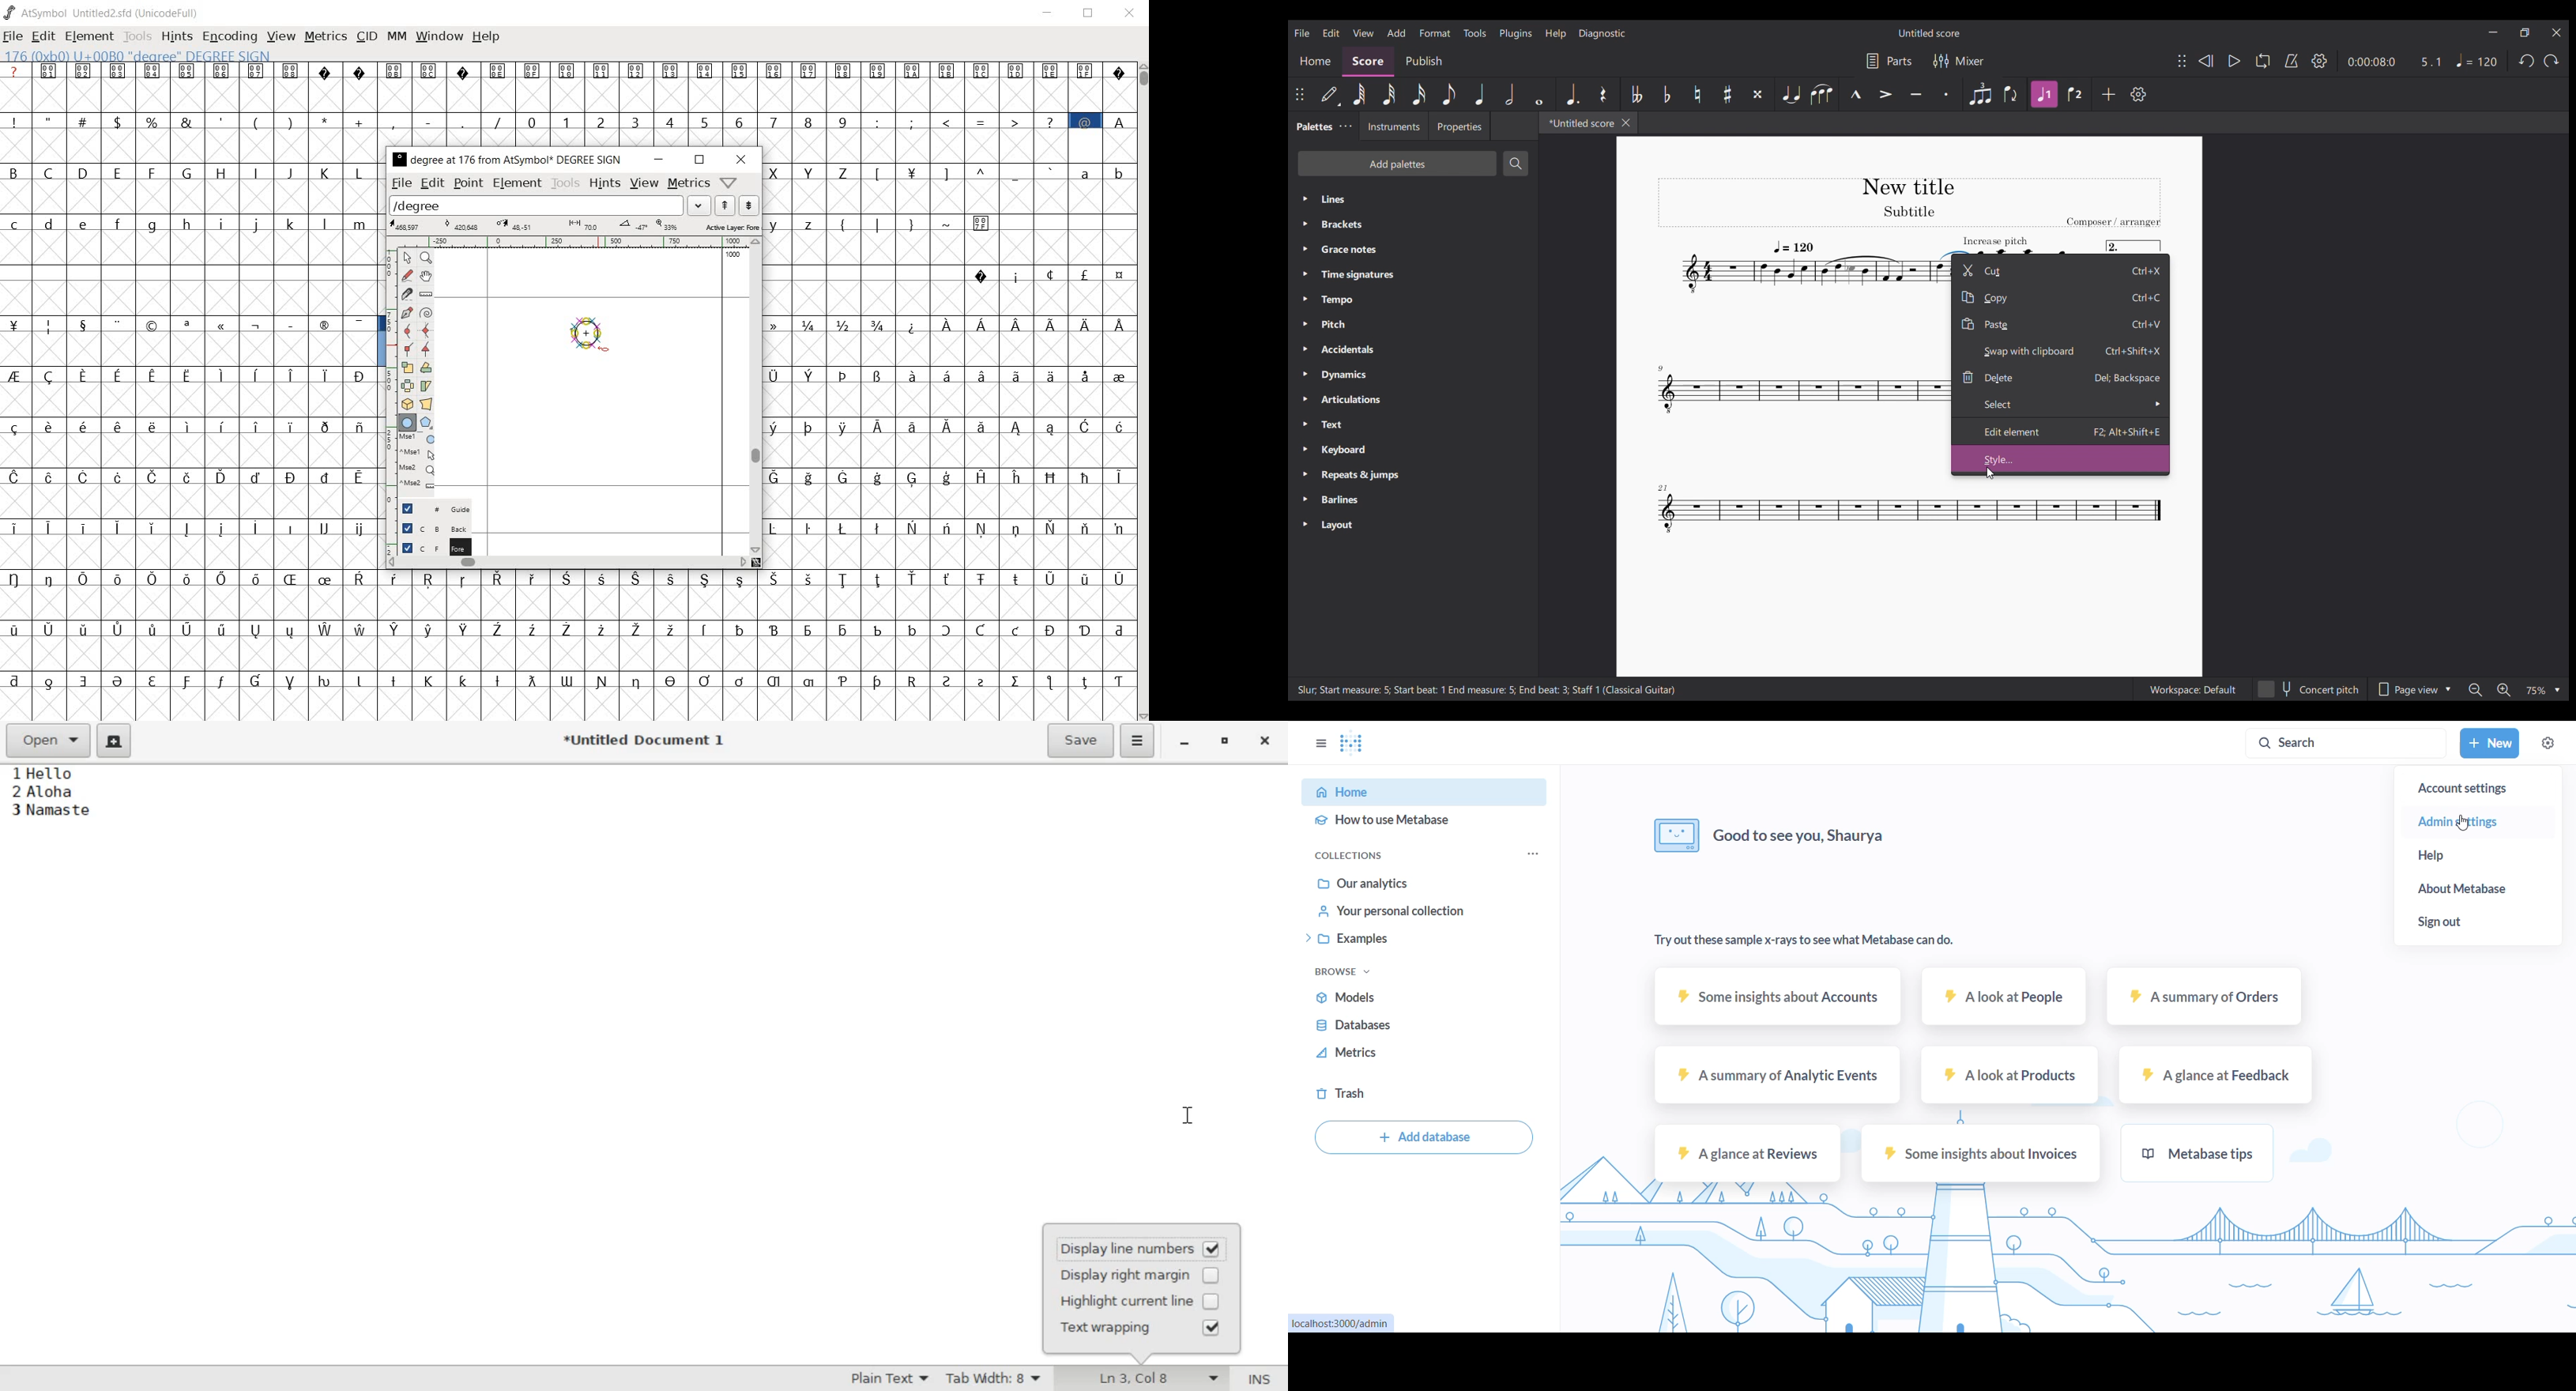 The image size is (2576, 1400). Describe the element at coordinates (427, 295) in the screenshot. I see `measure a distance, angle between points` at that location.